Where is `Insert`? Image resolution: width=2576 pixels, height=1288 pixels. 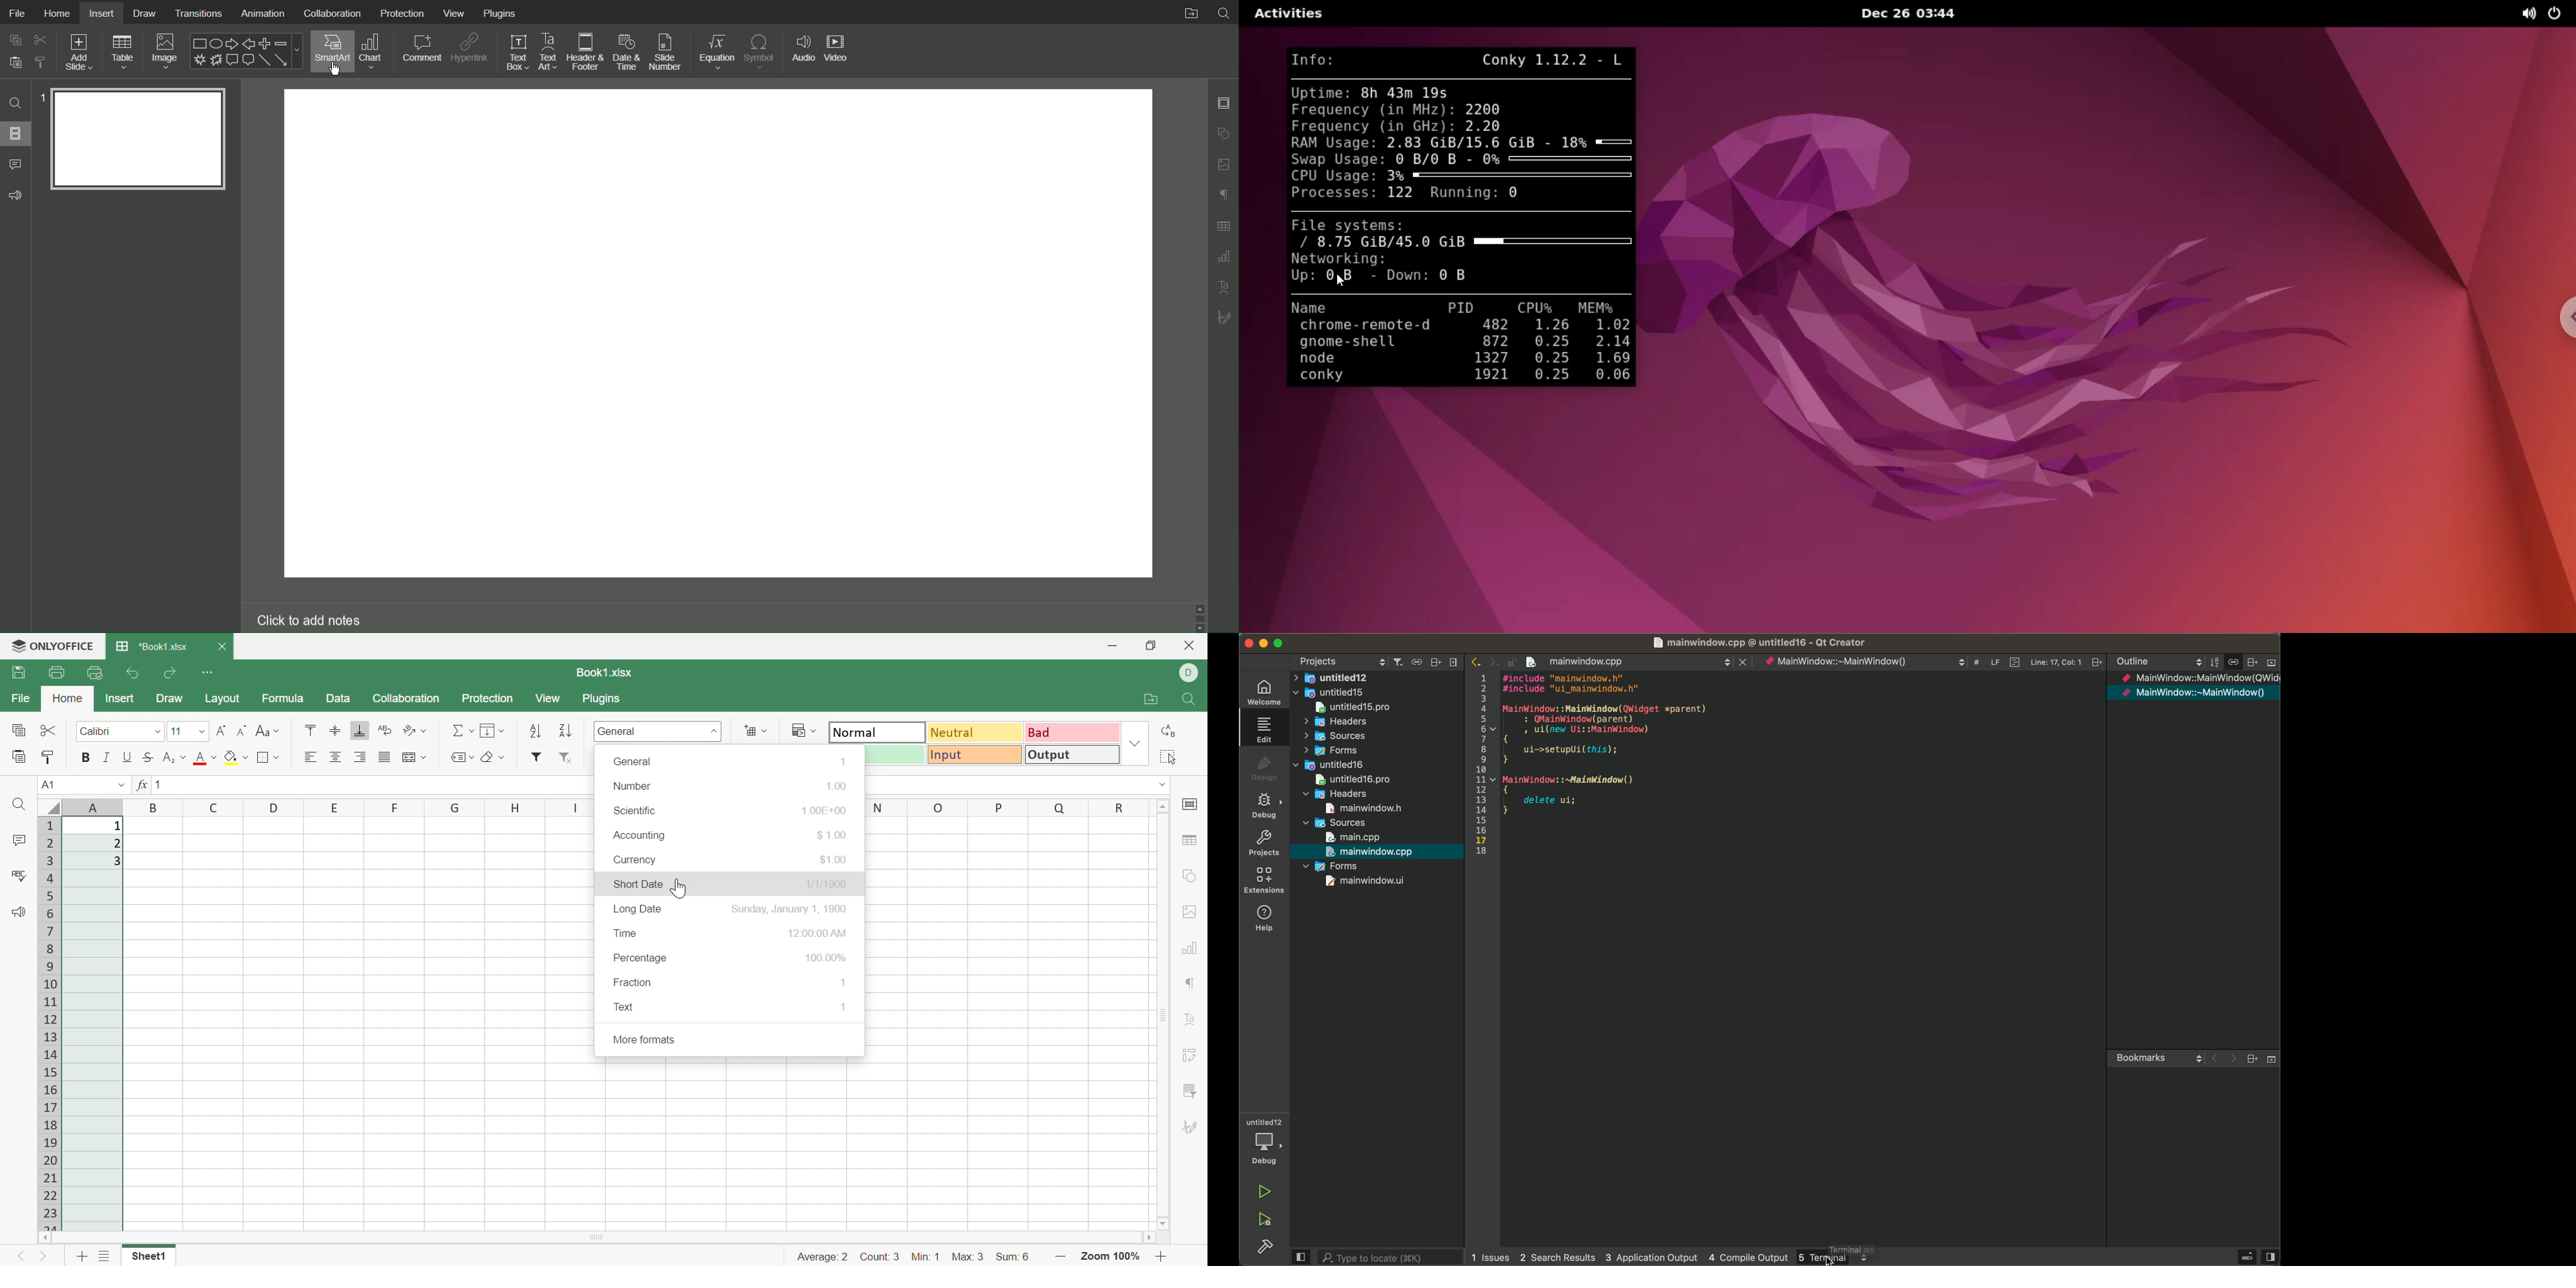 Insert is located at coordinates (120, 698).